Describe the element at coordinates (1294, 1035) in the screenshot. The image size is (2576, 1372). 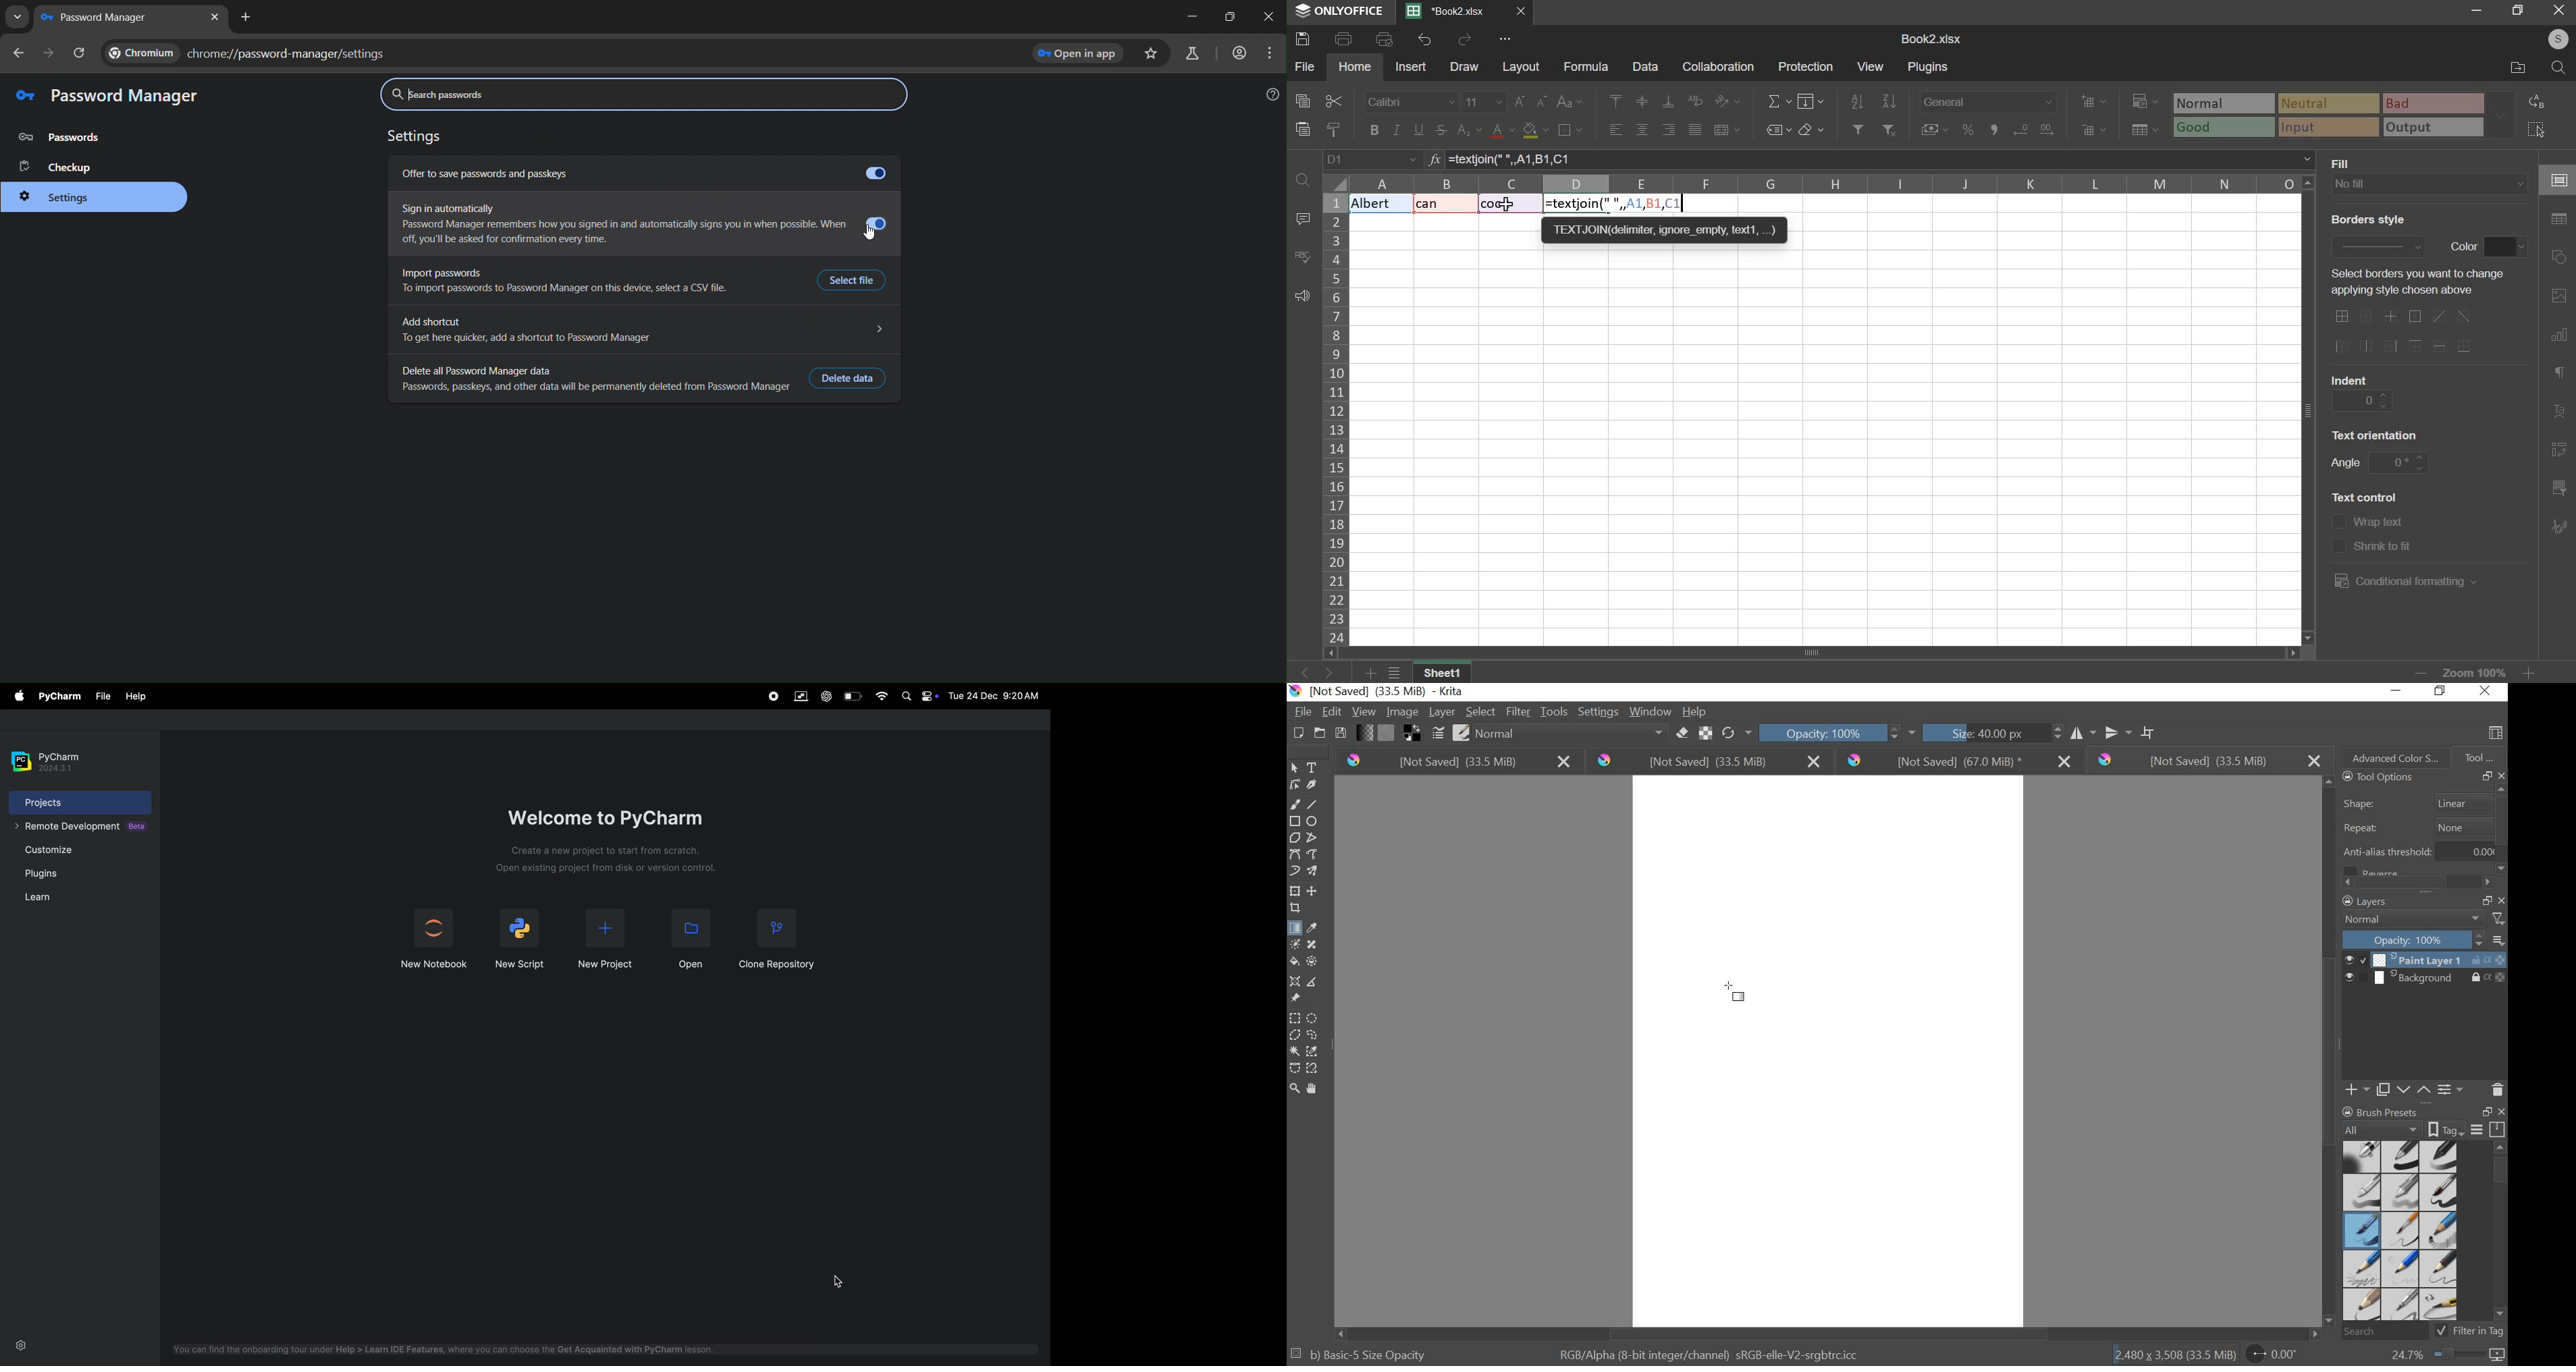
I see `polygon selection` at that location.